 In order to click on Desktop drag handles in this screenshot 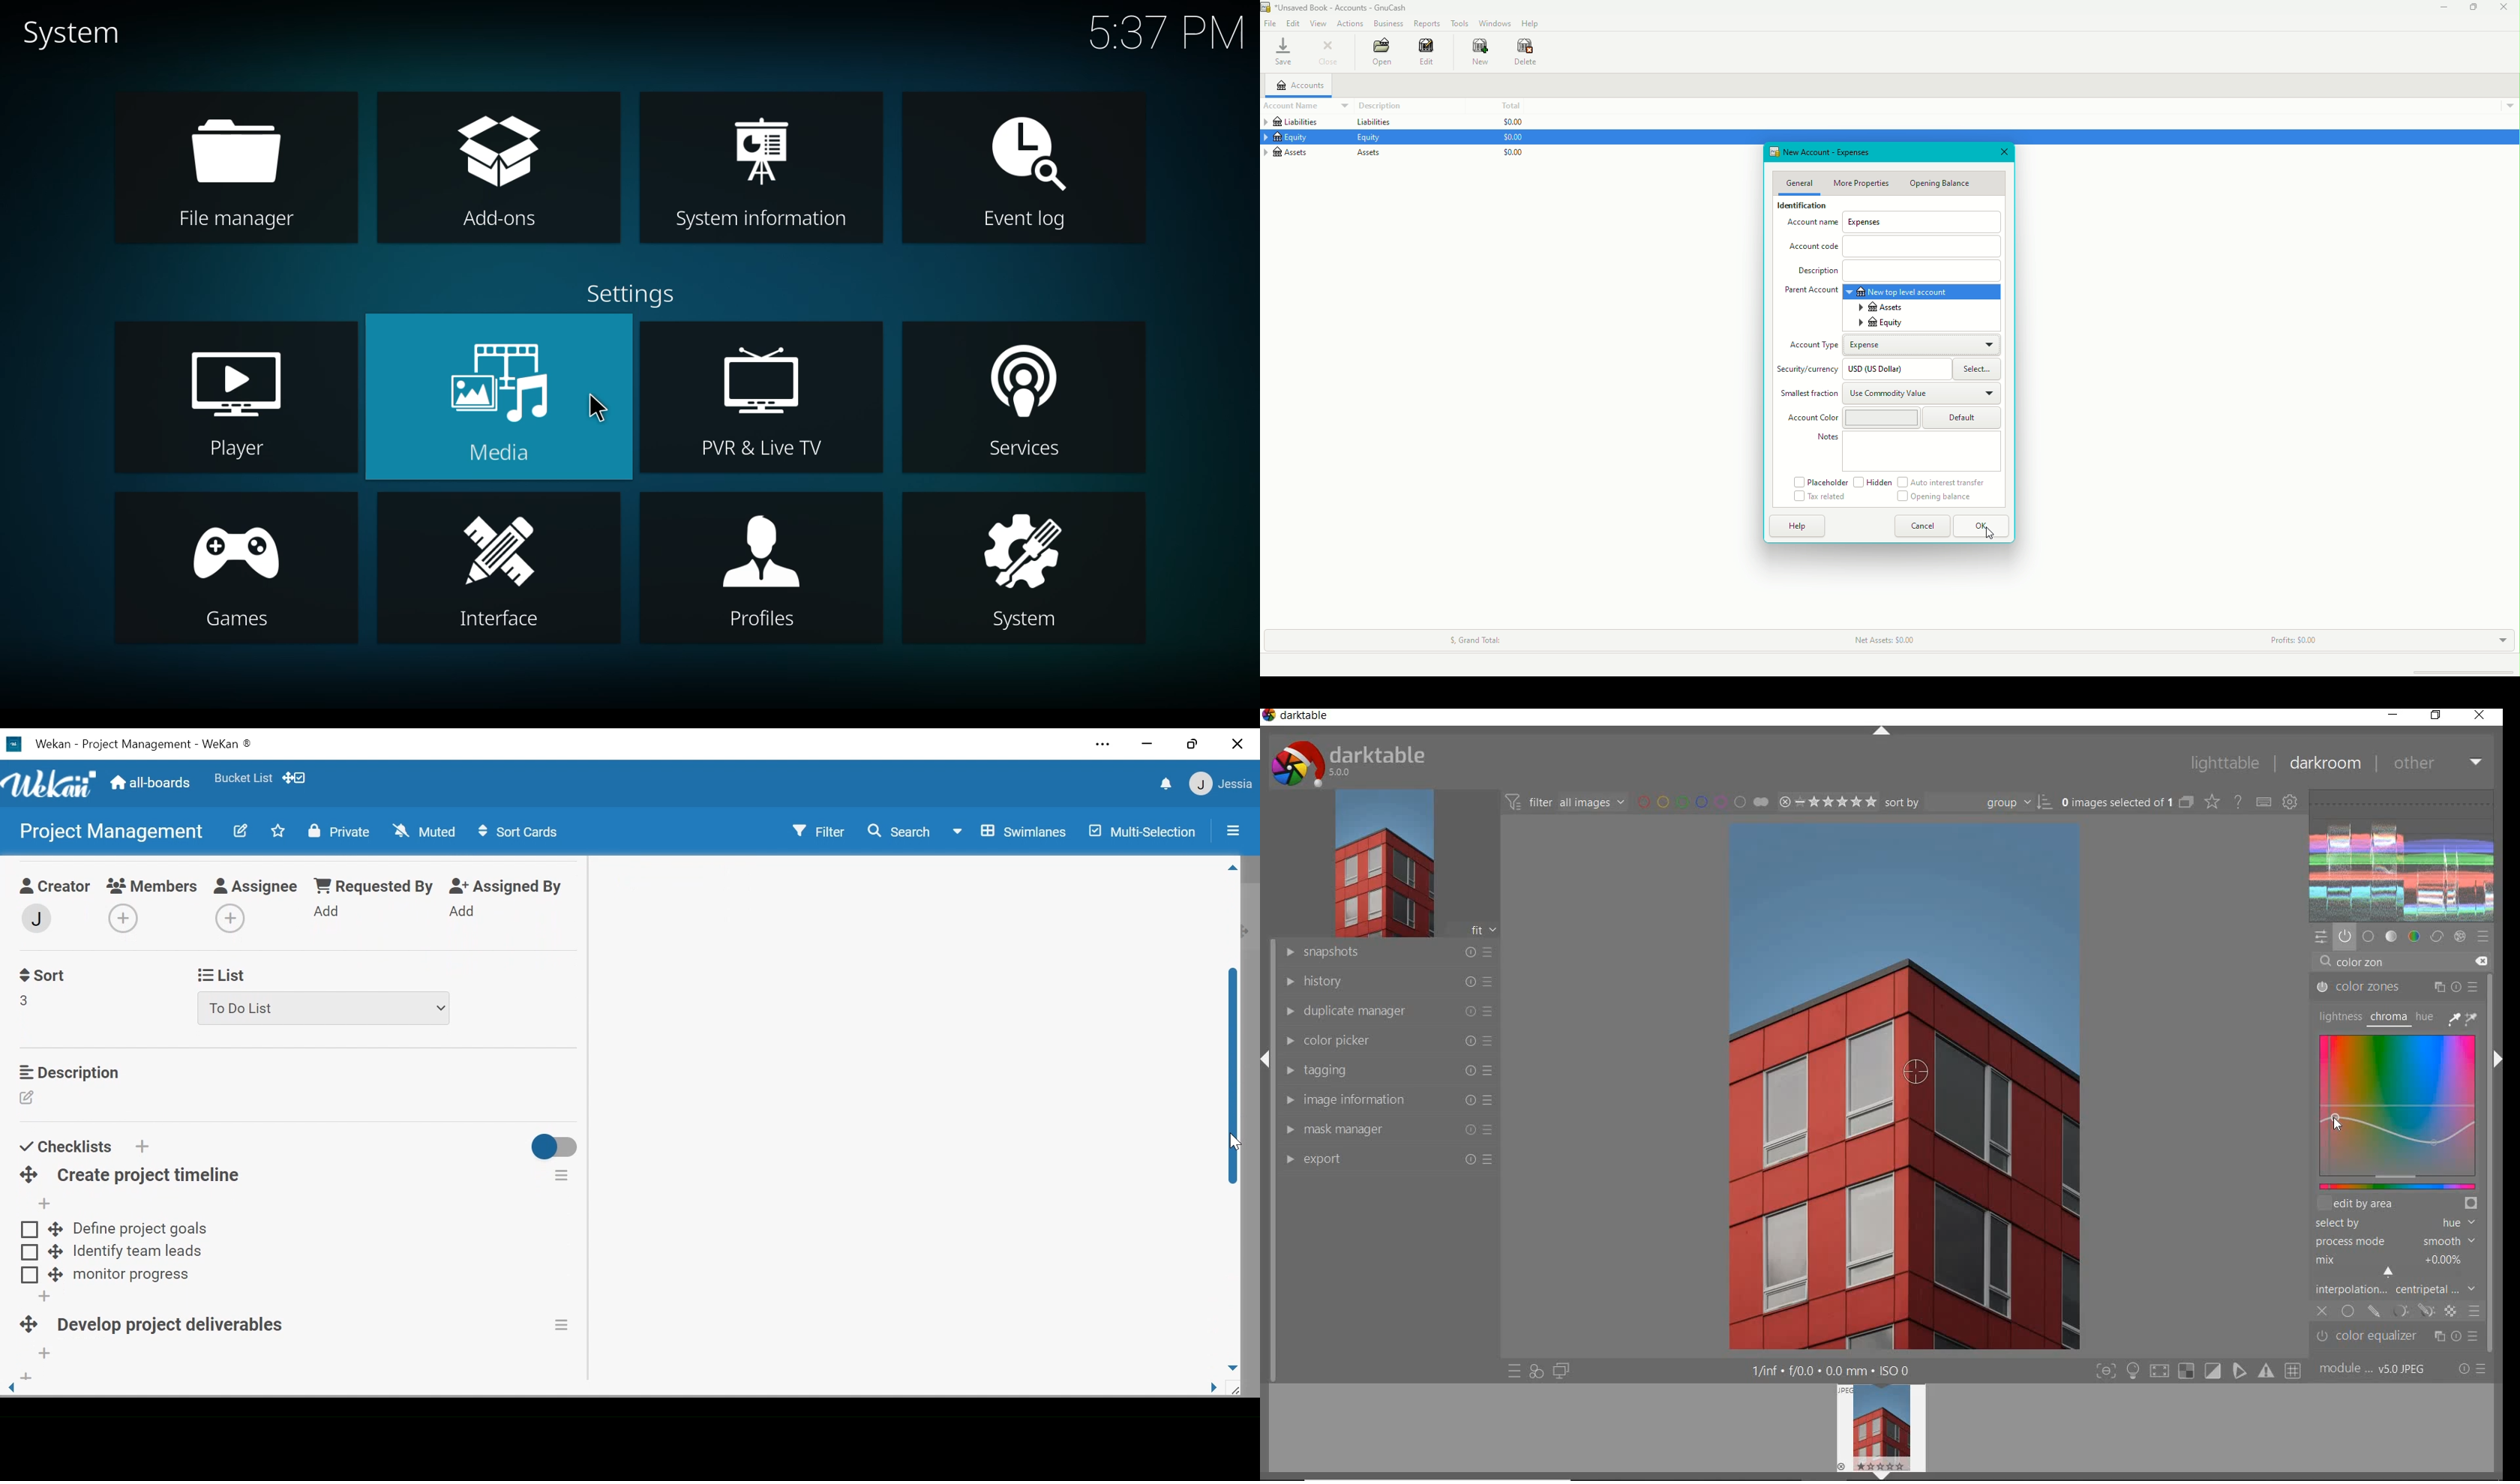, I will do `click(26, 1326)`.